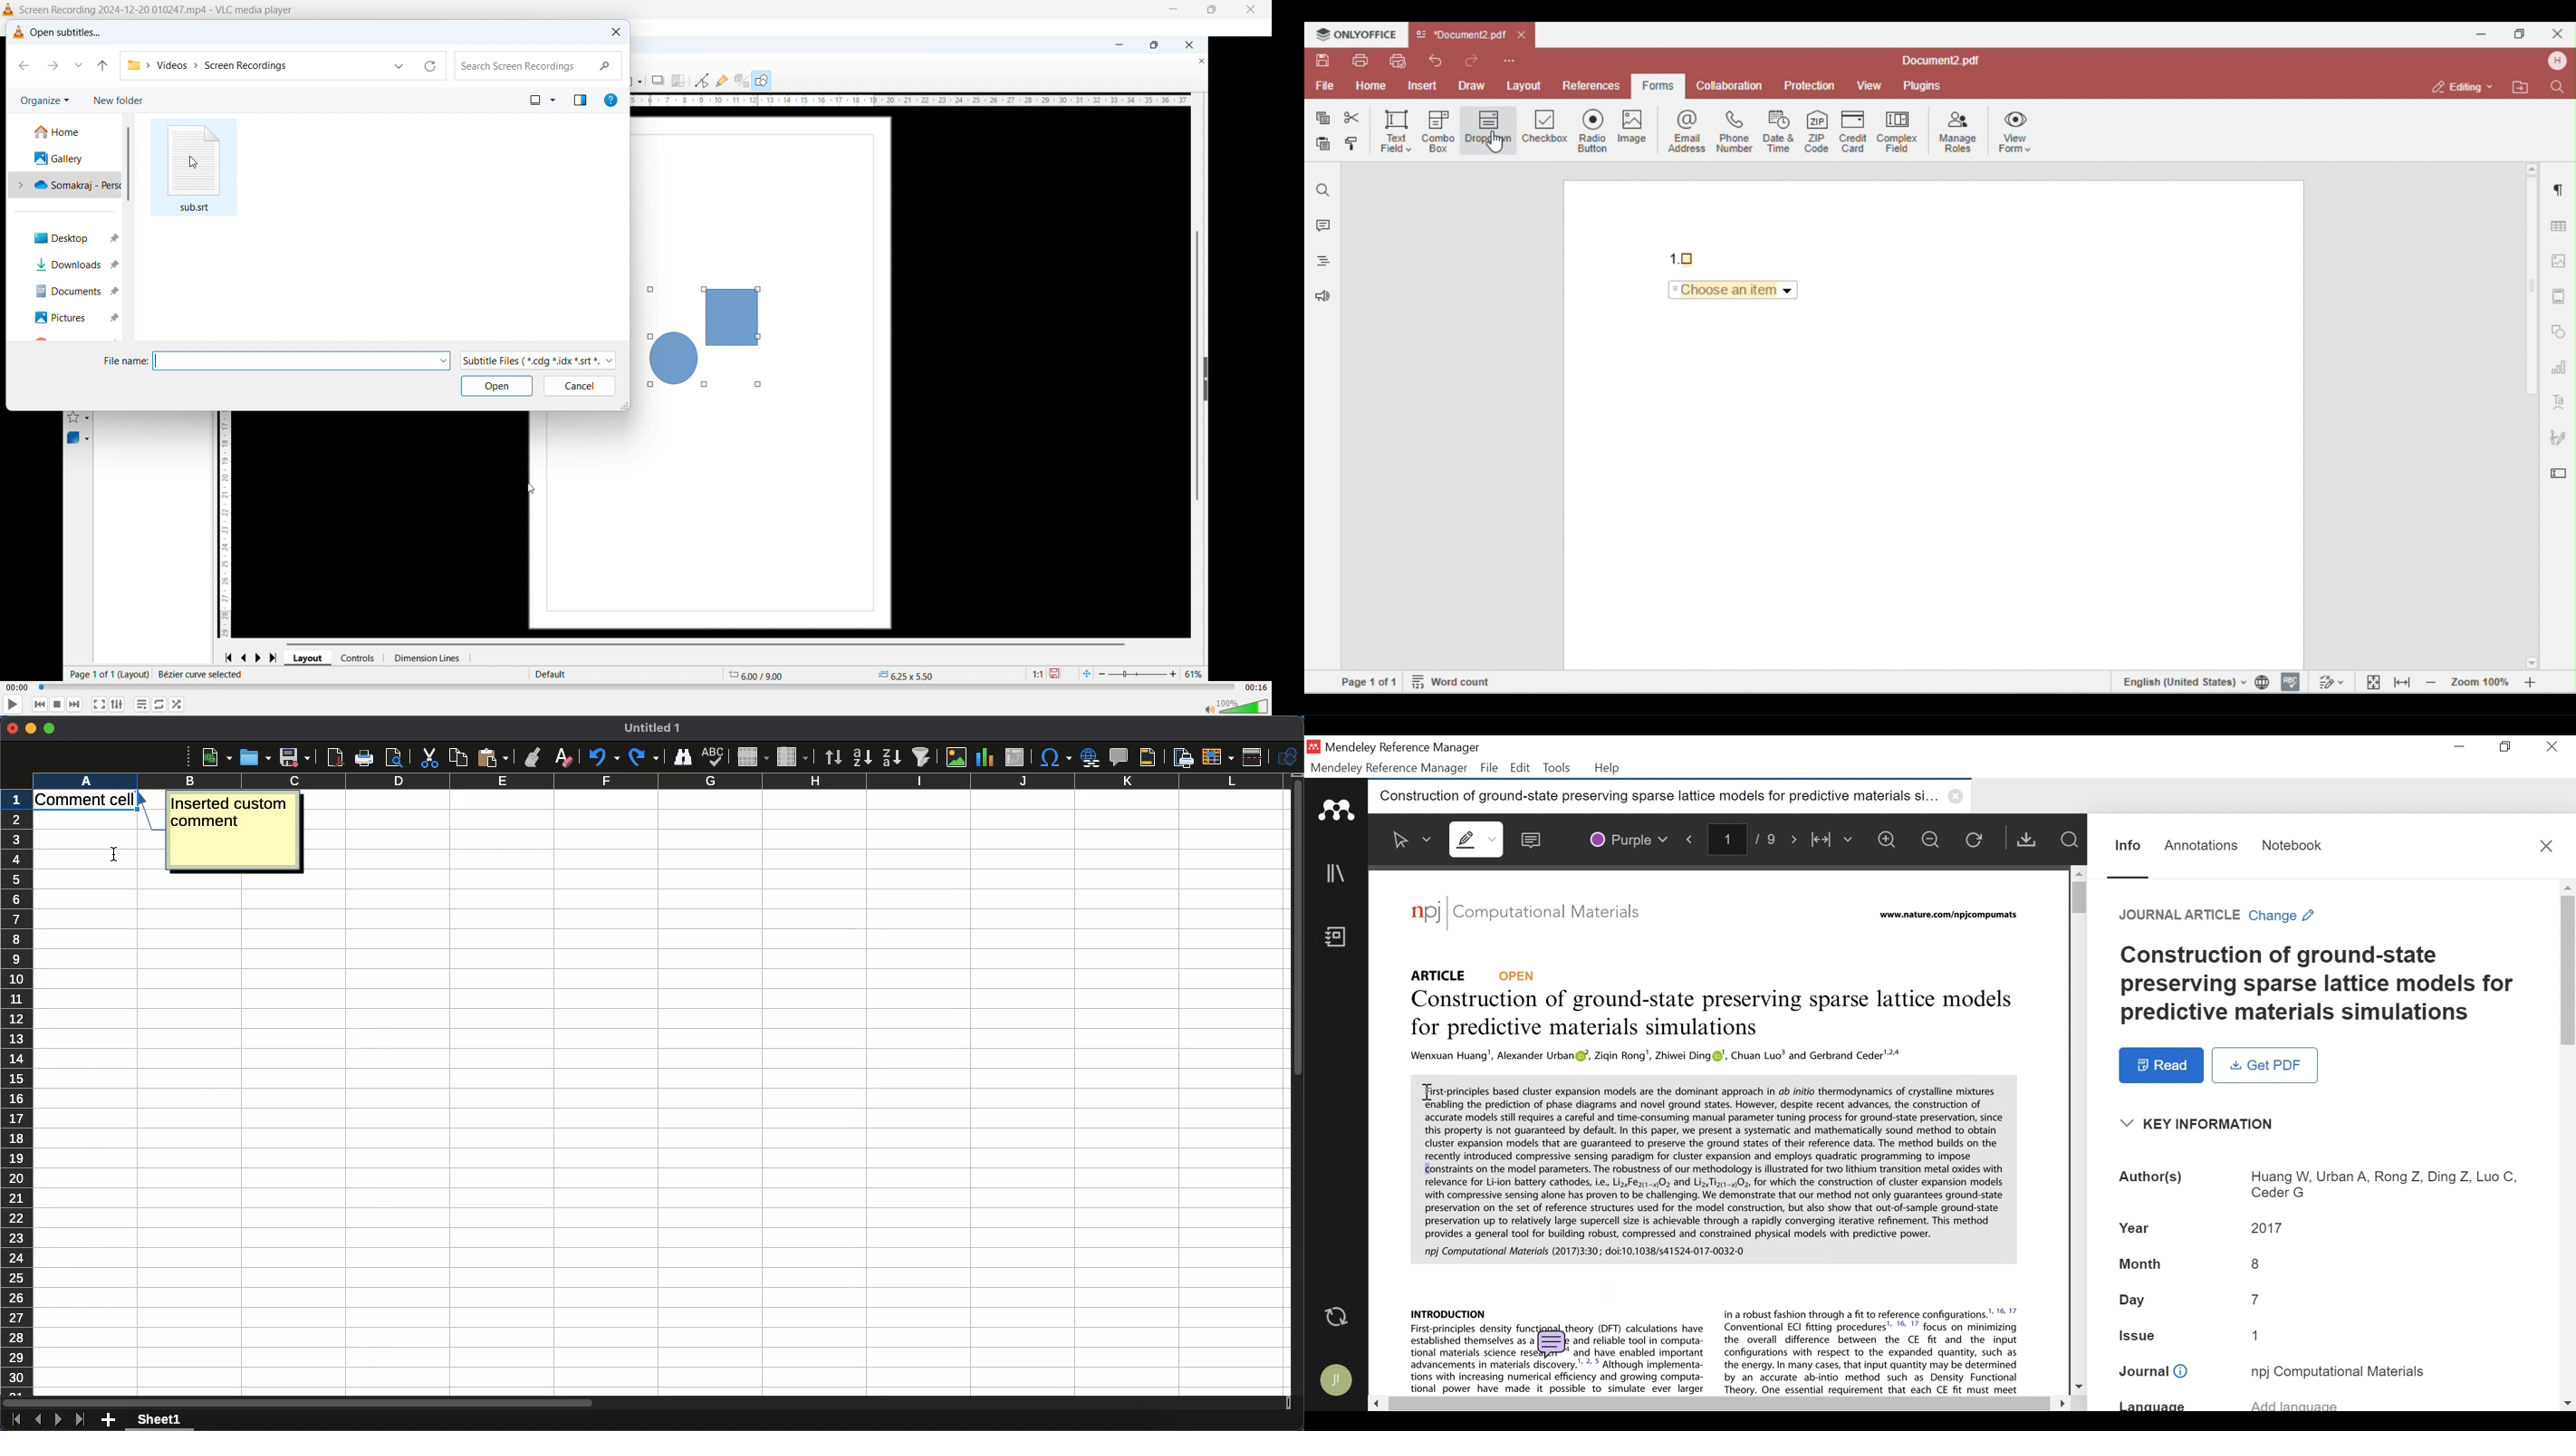 Image resolution: width=2576 pixels, height=1456 pixels. Describe the element at coordinates (1337, 873) in the screenshot. I see `Library` at that location.